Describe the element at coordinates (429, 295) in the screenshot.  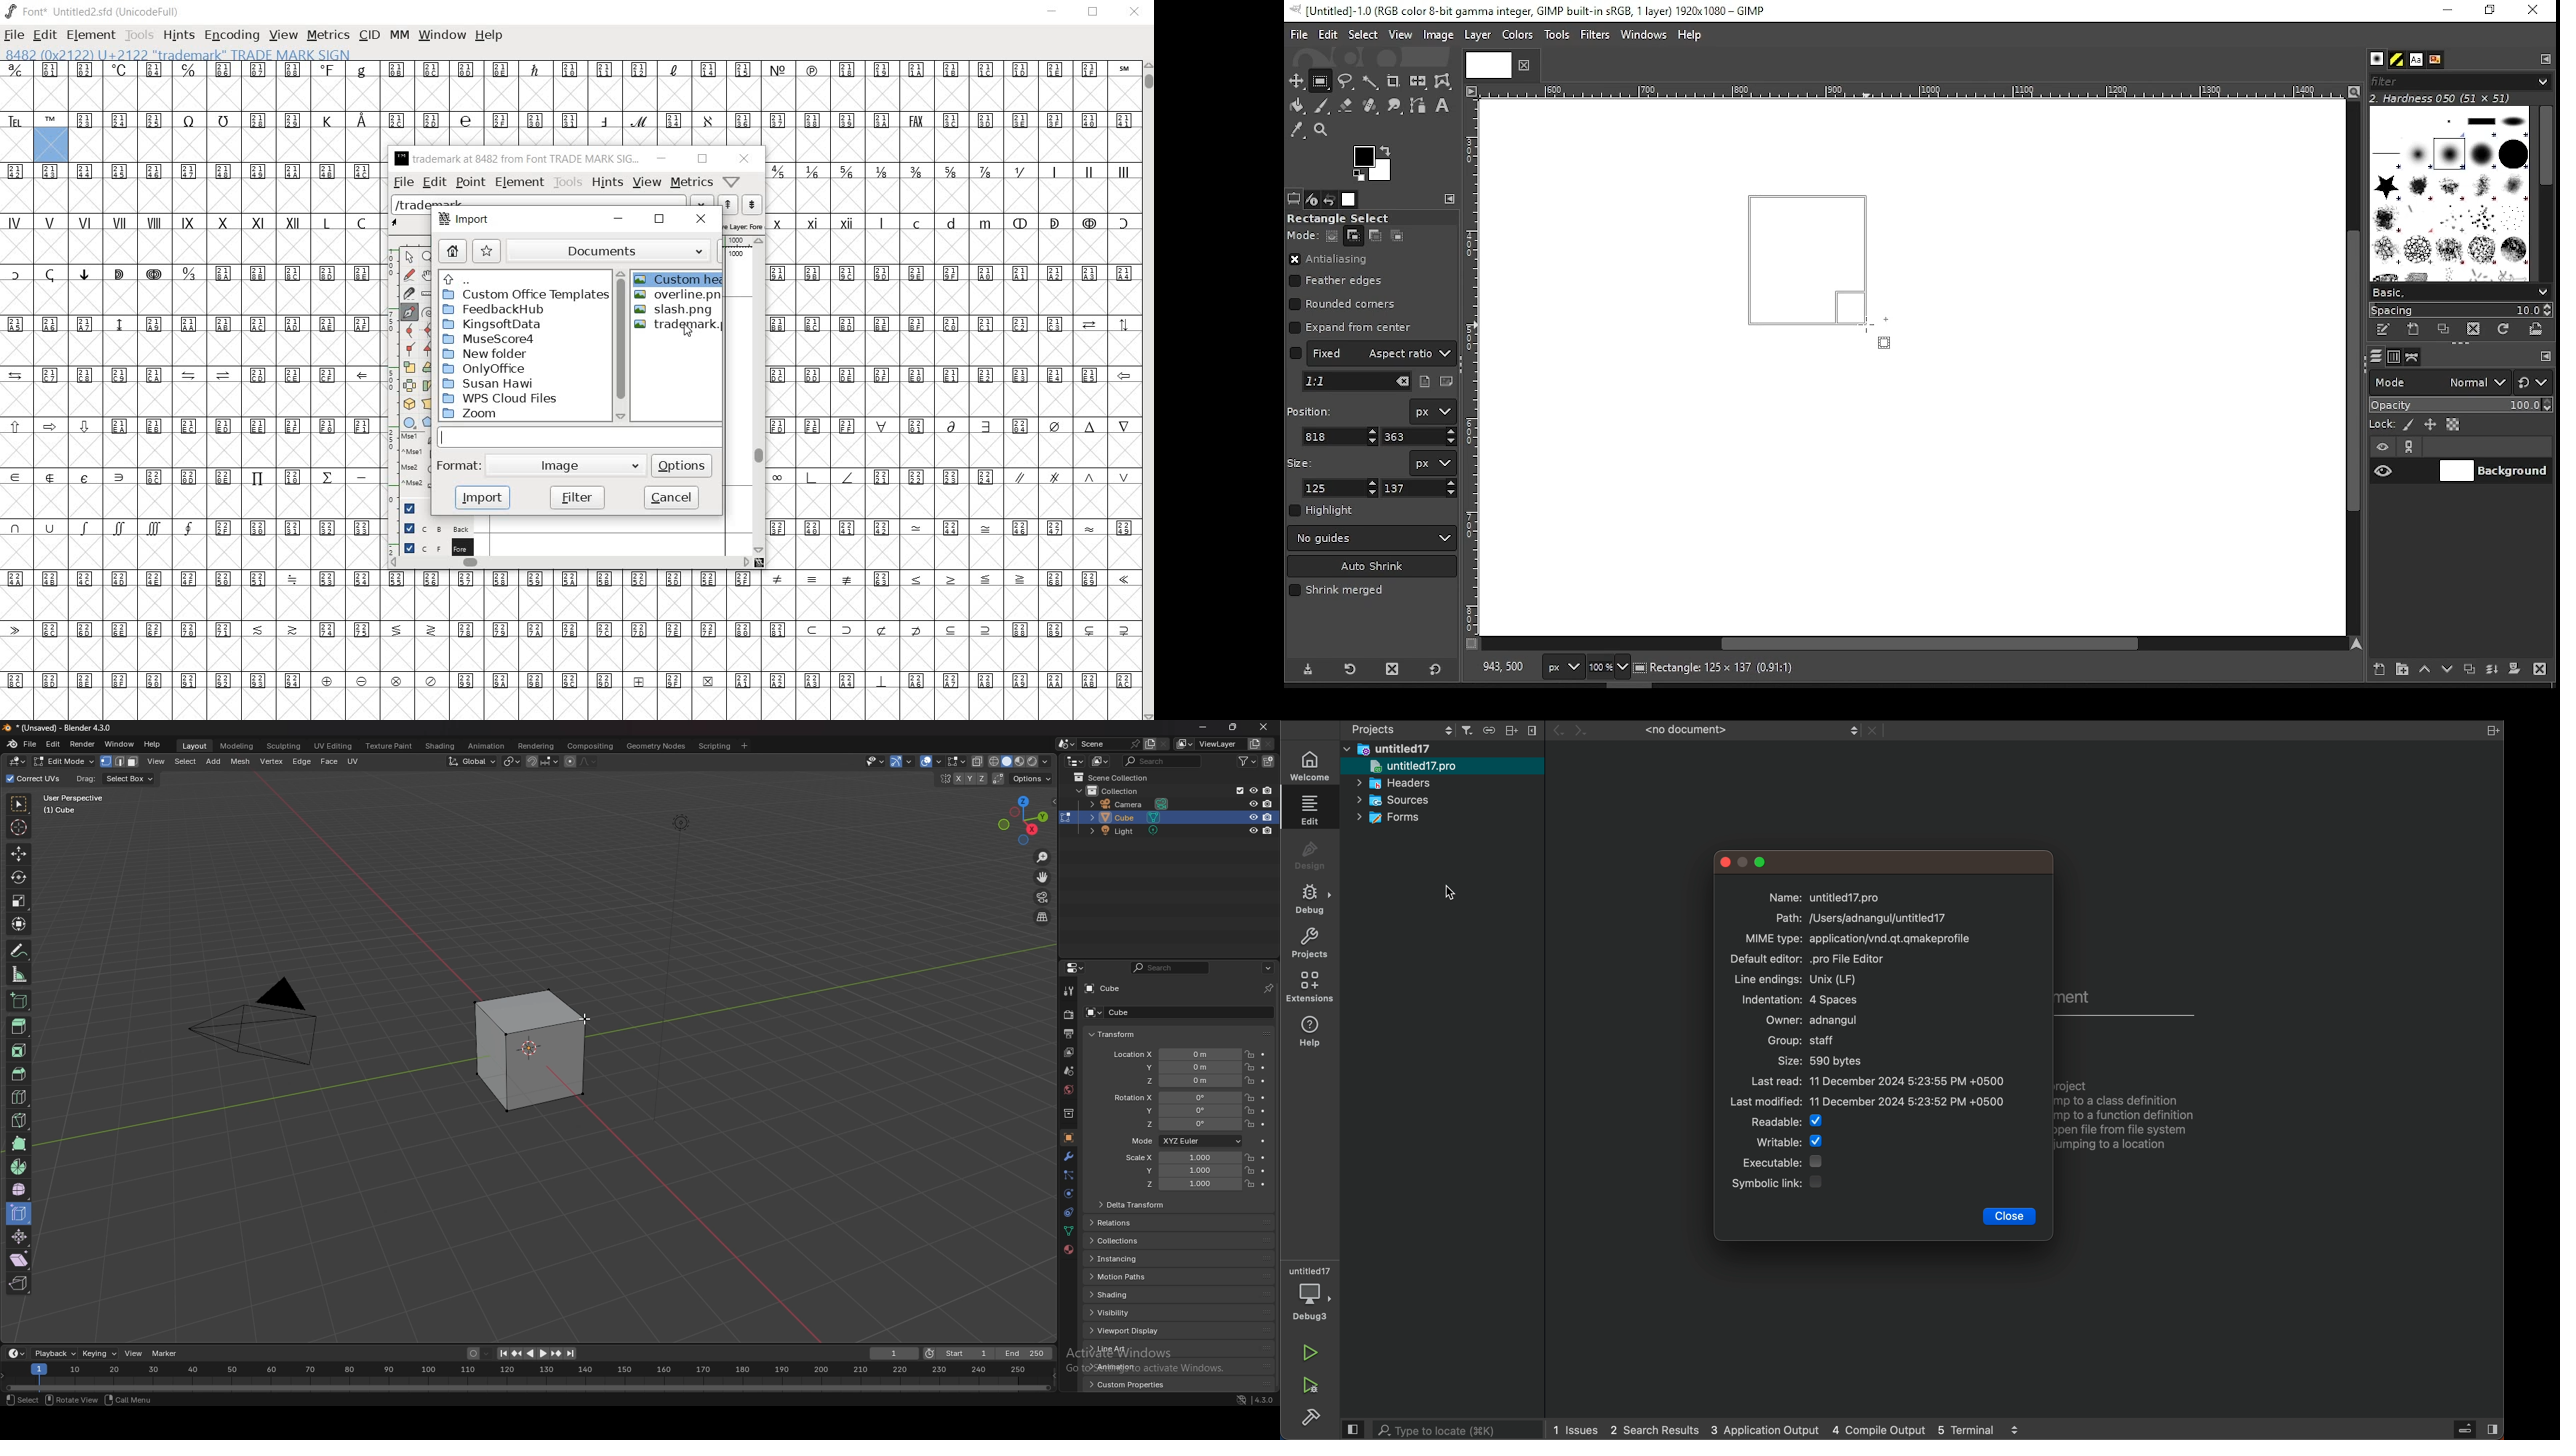
I see `measure a distance, angle between points` at that location.